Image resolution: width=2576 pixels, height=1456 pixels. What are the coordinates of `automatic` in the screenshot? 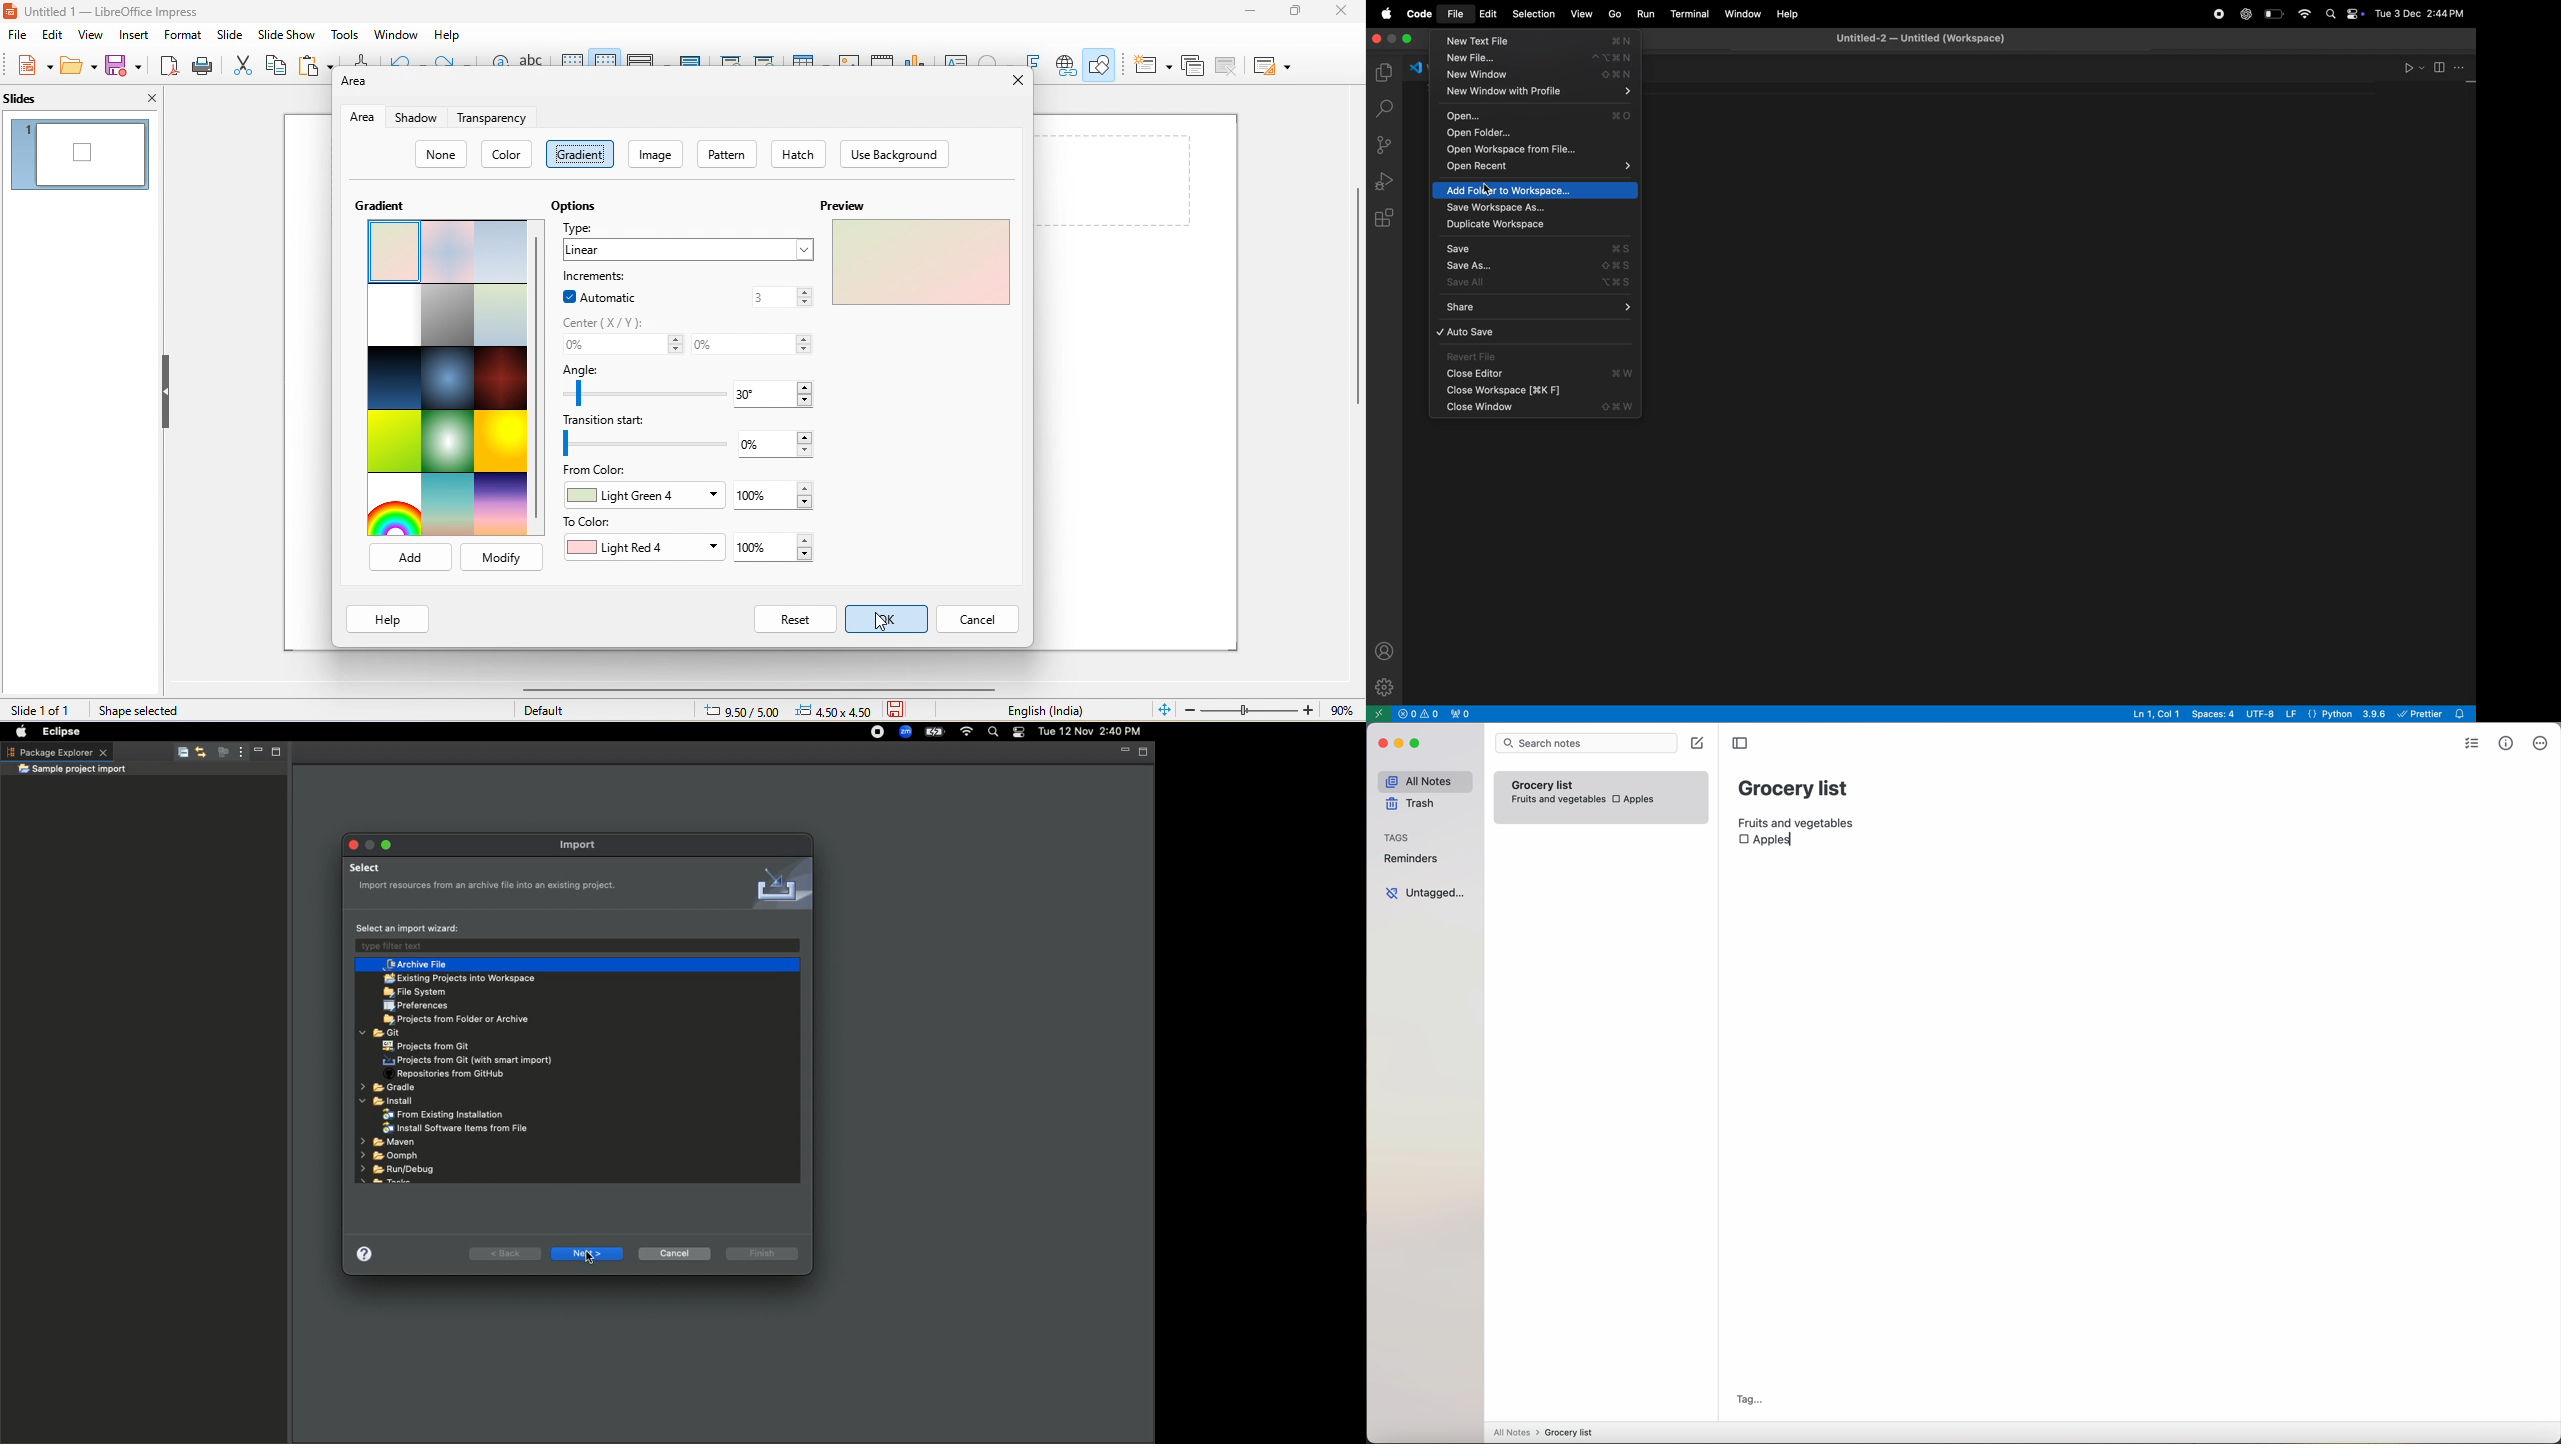 It's located at (610, 298).